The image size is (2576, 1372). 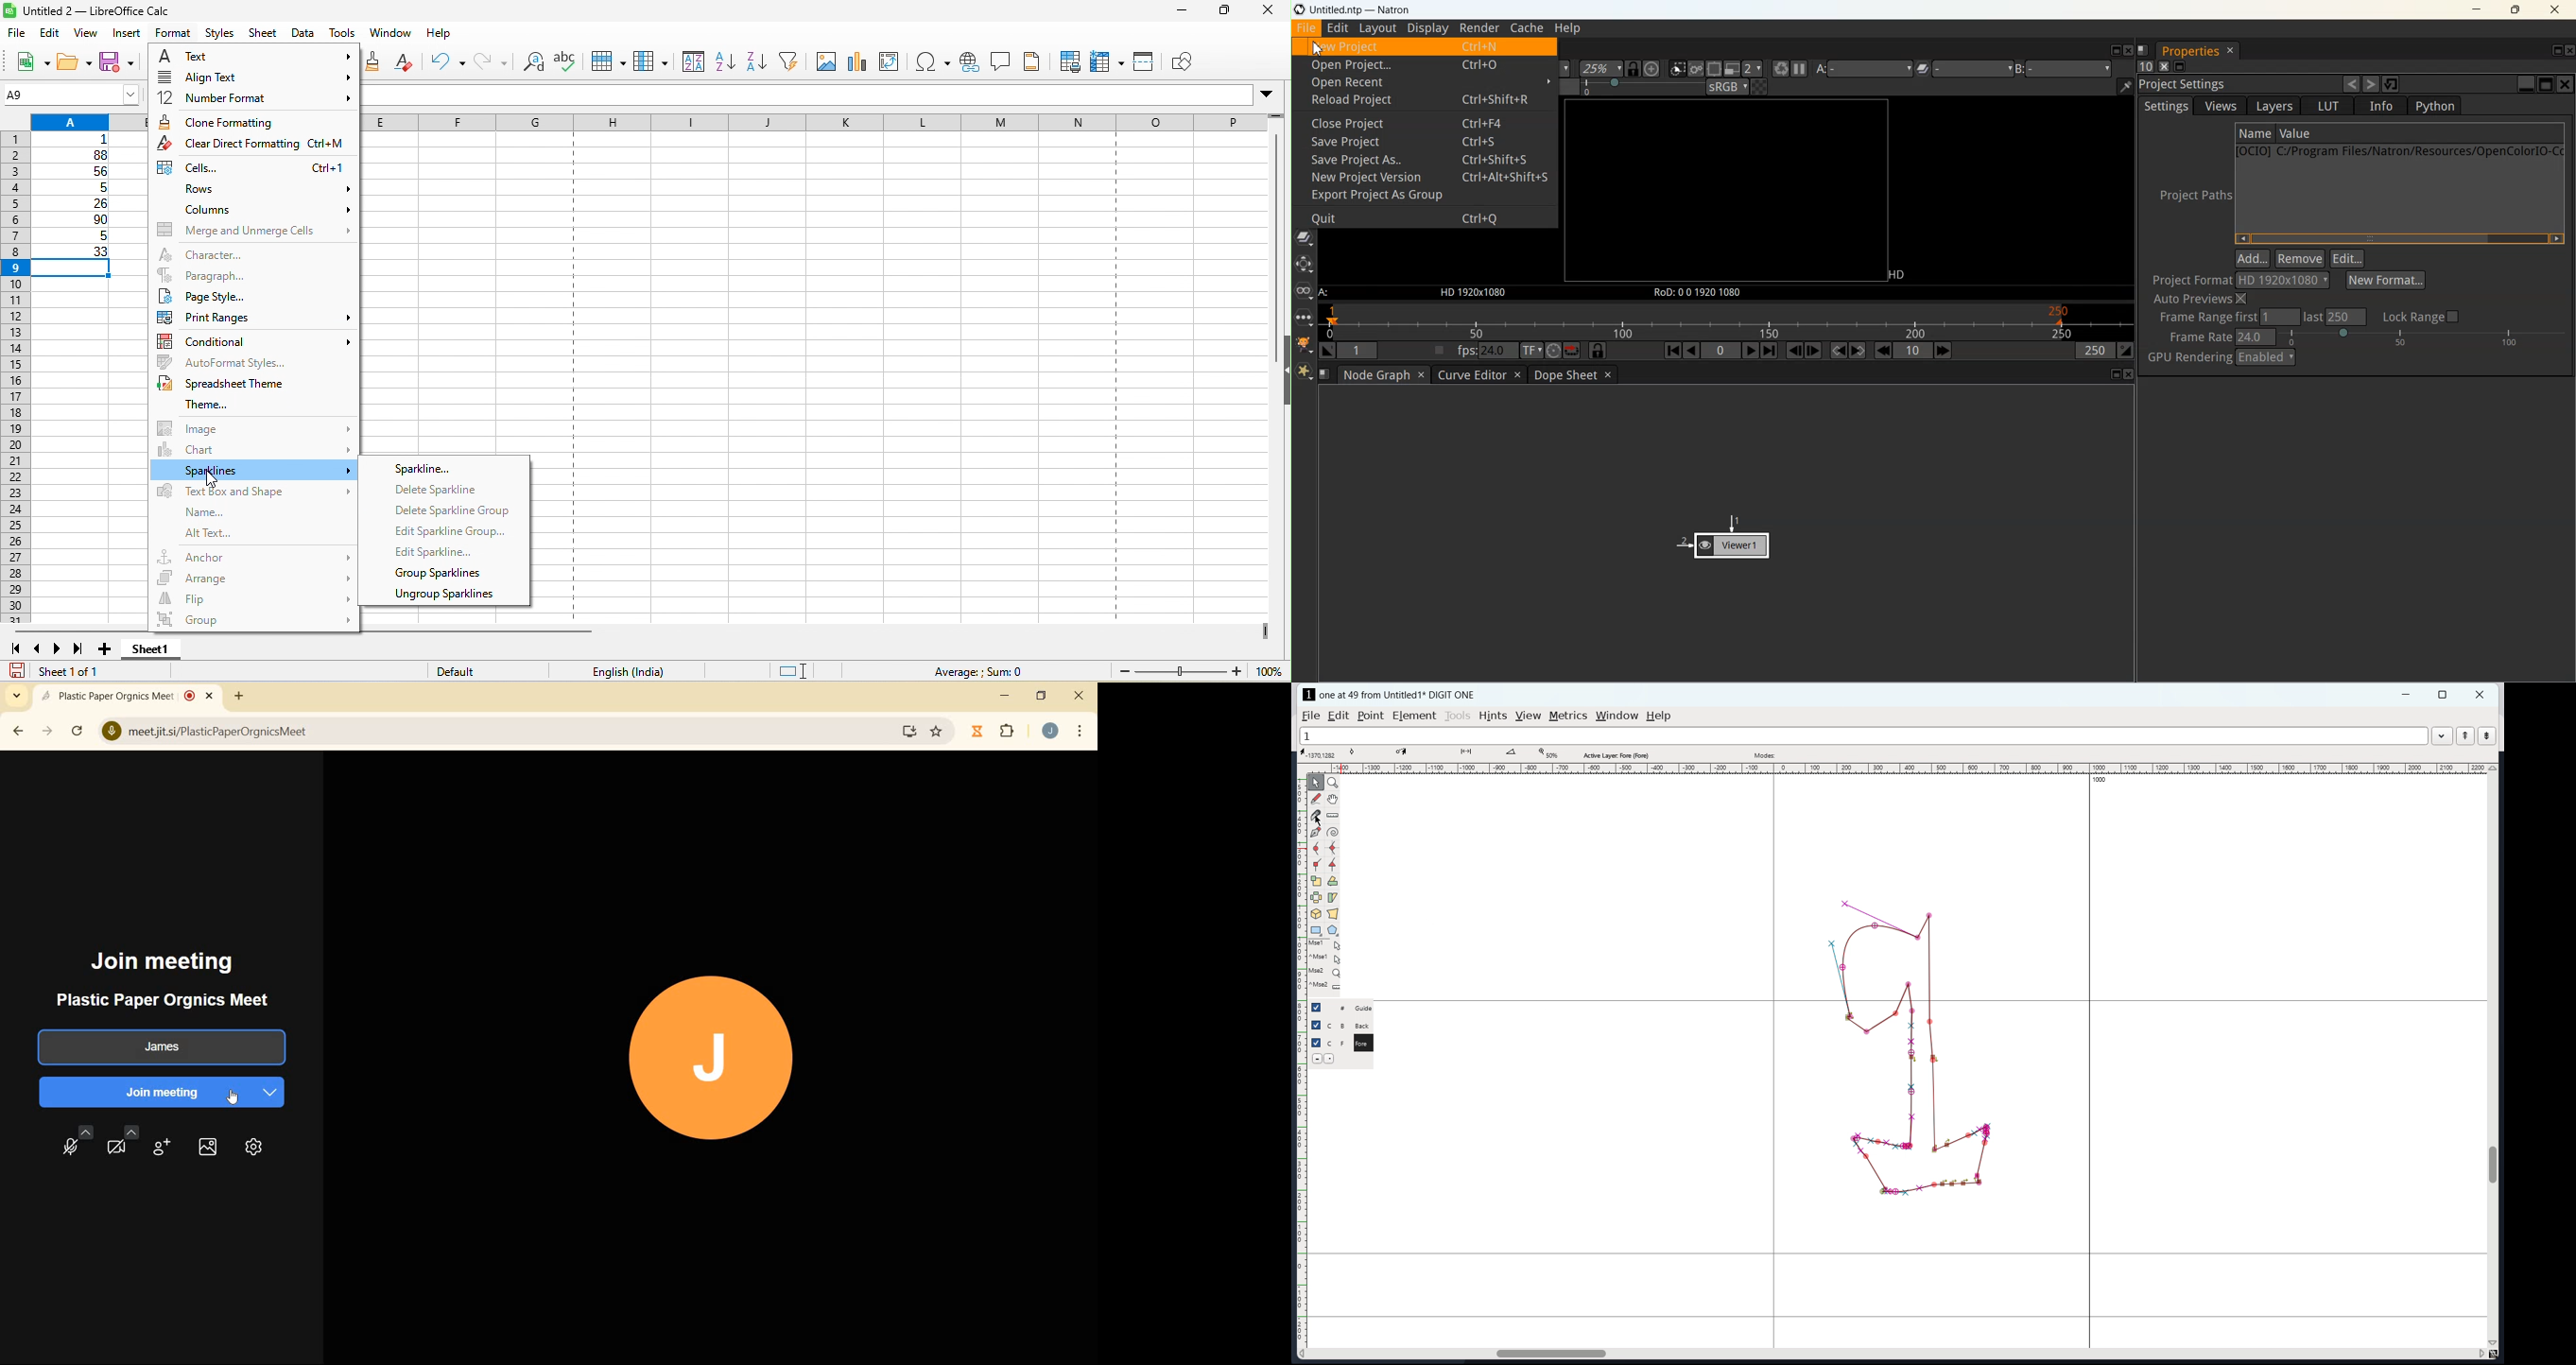 What do you see at coordinates (76, 63) in the screenshot?
I see `open` at bounding box center [76, 63].